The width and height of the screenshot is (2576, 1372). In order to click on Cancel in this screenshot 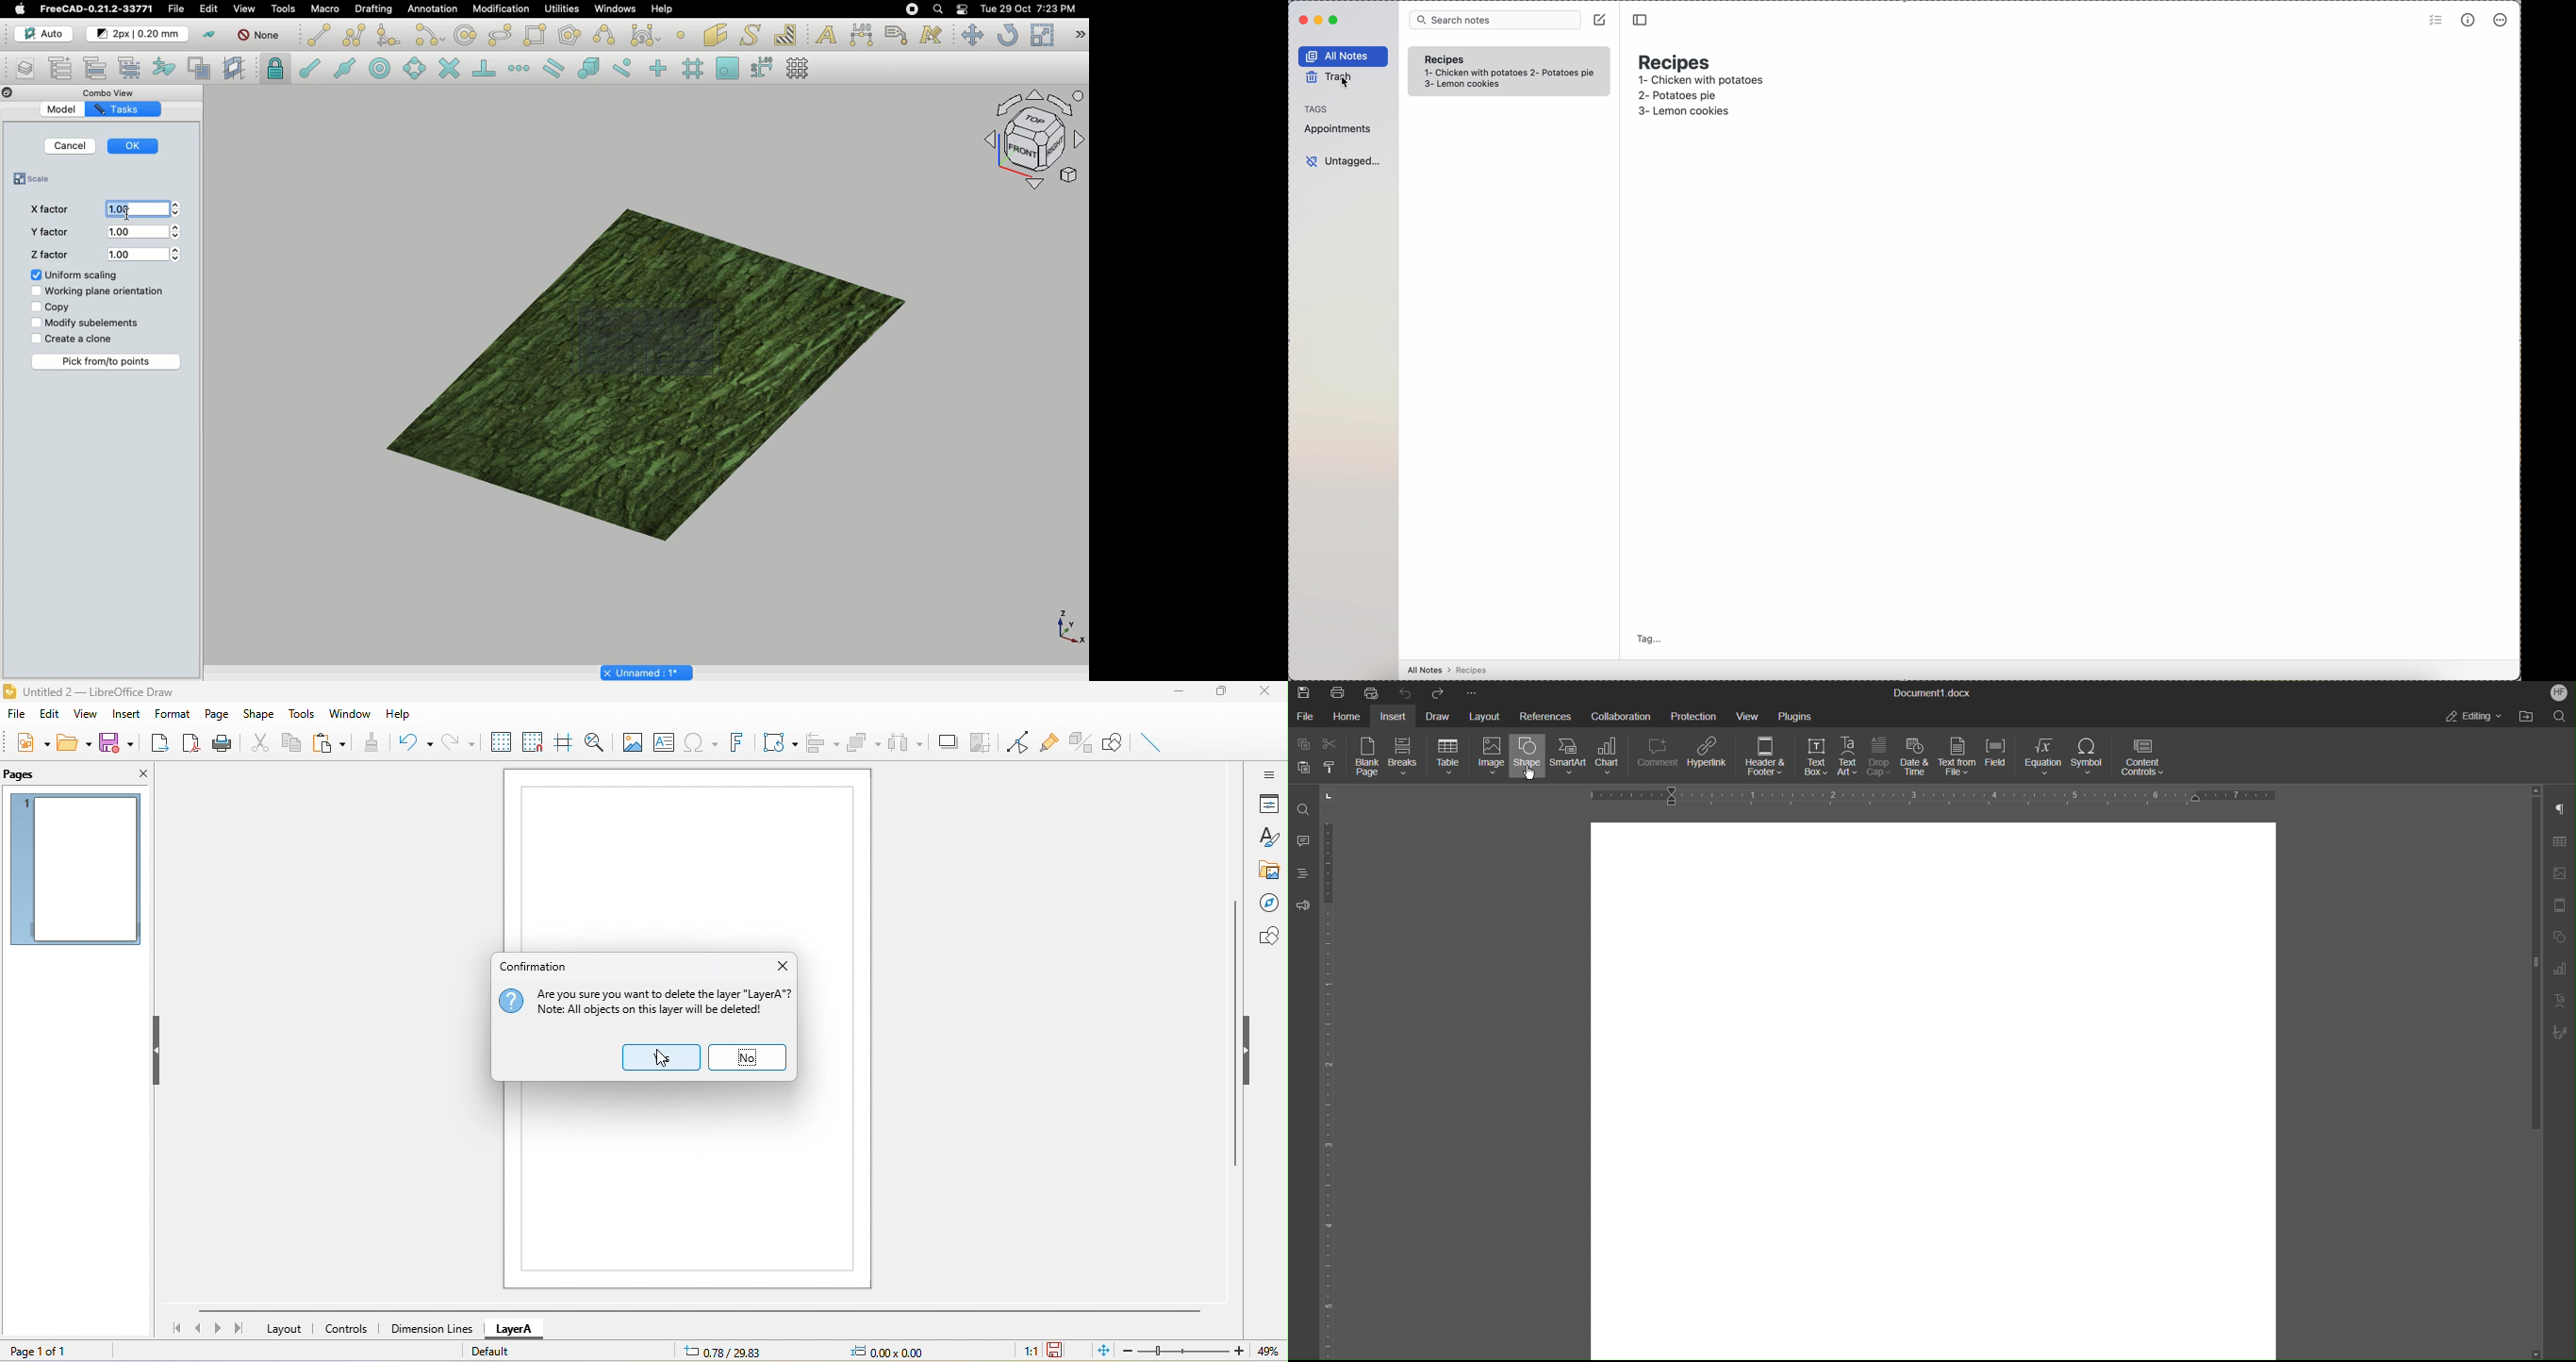, I will do `click(71, 146)`.